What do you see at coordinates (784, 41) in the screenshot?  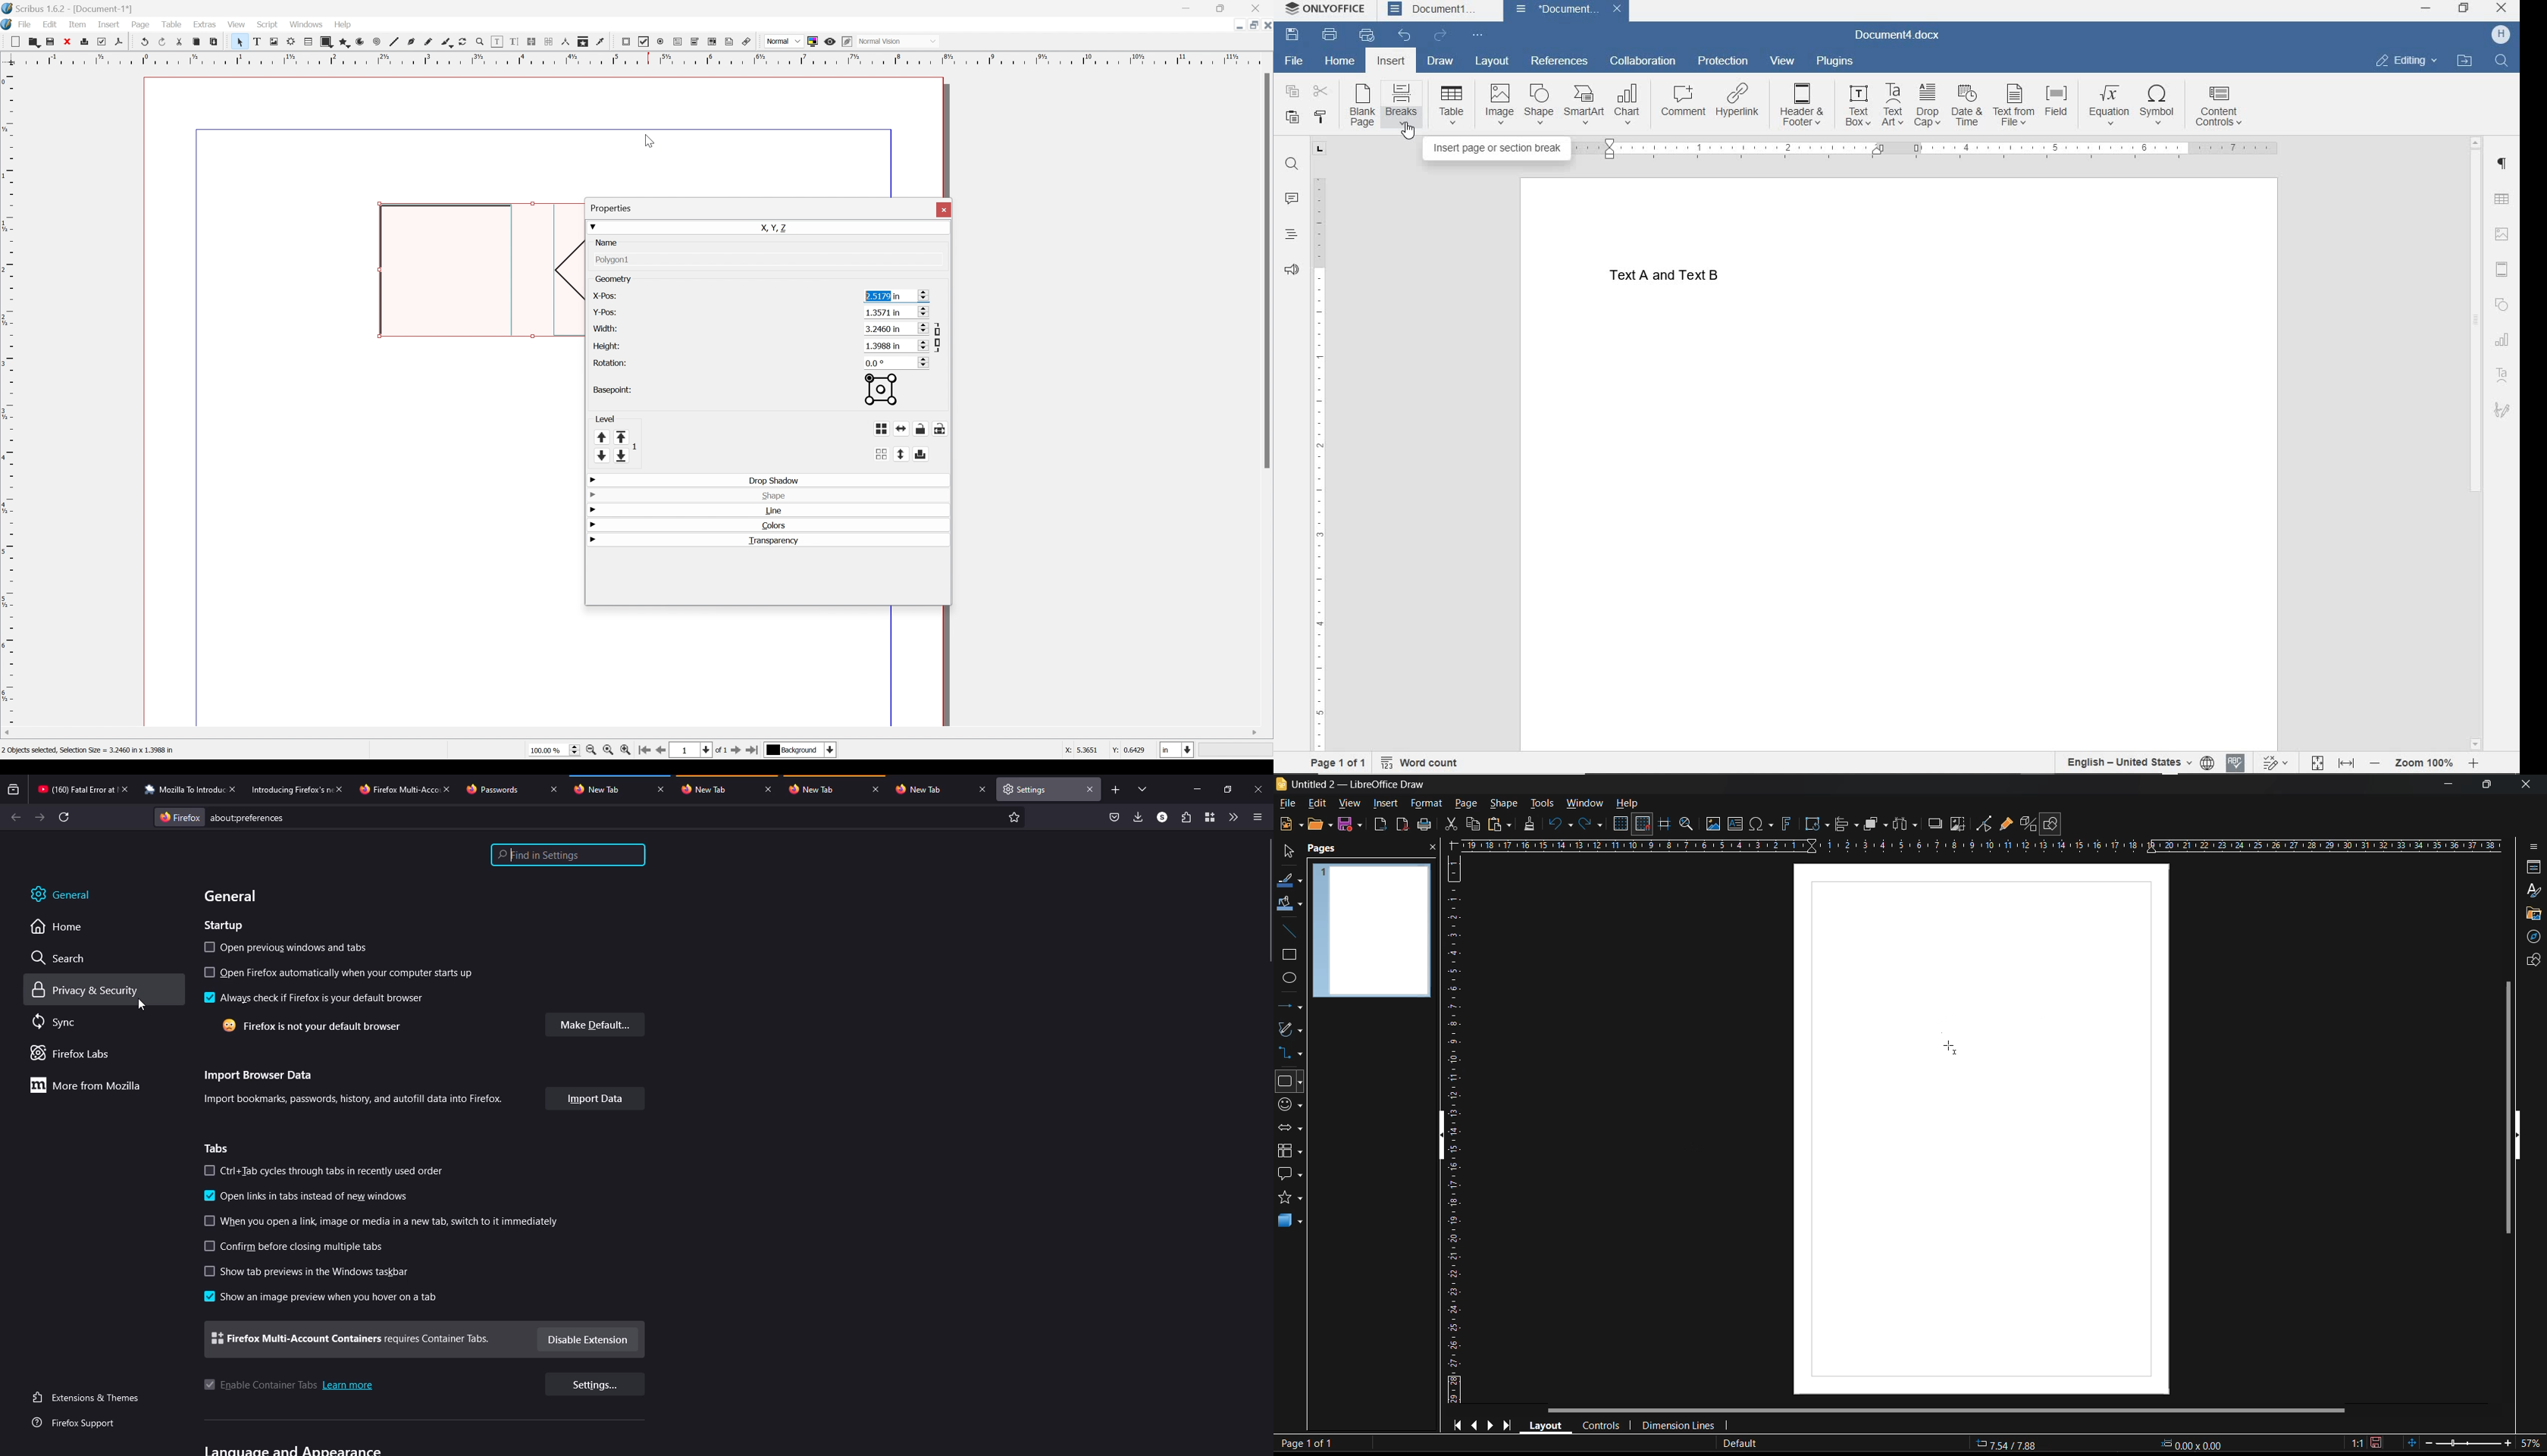 I see `Normal` at bounding box center [784, 41].